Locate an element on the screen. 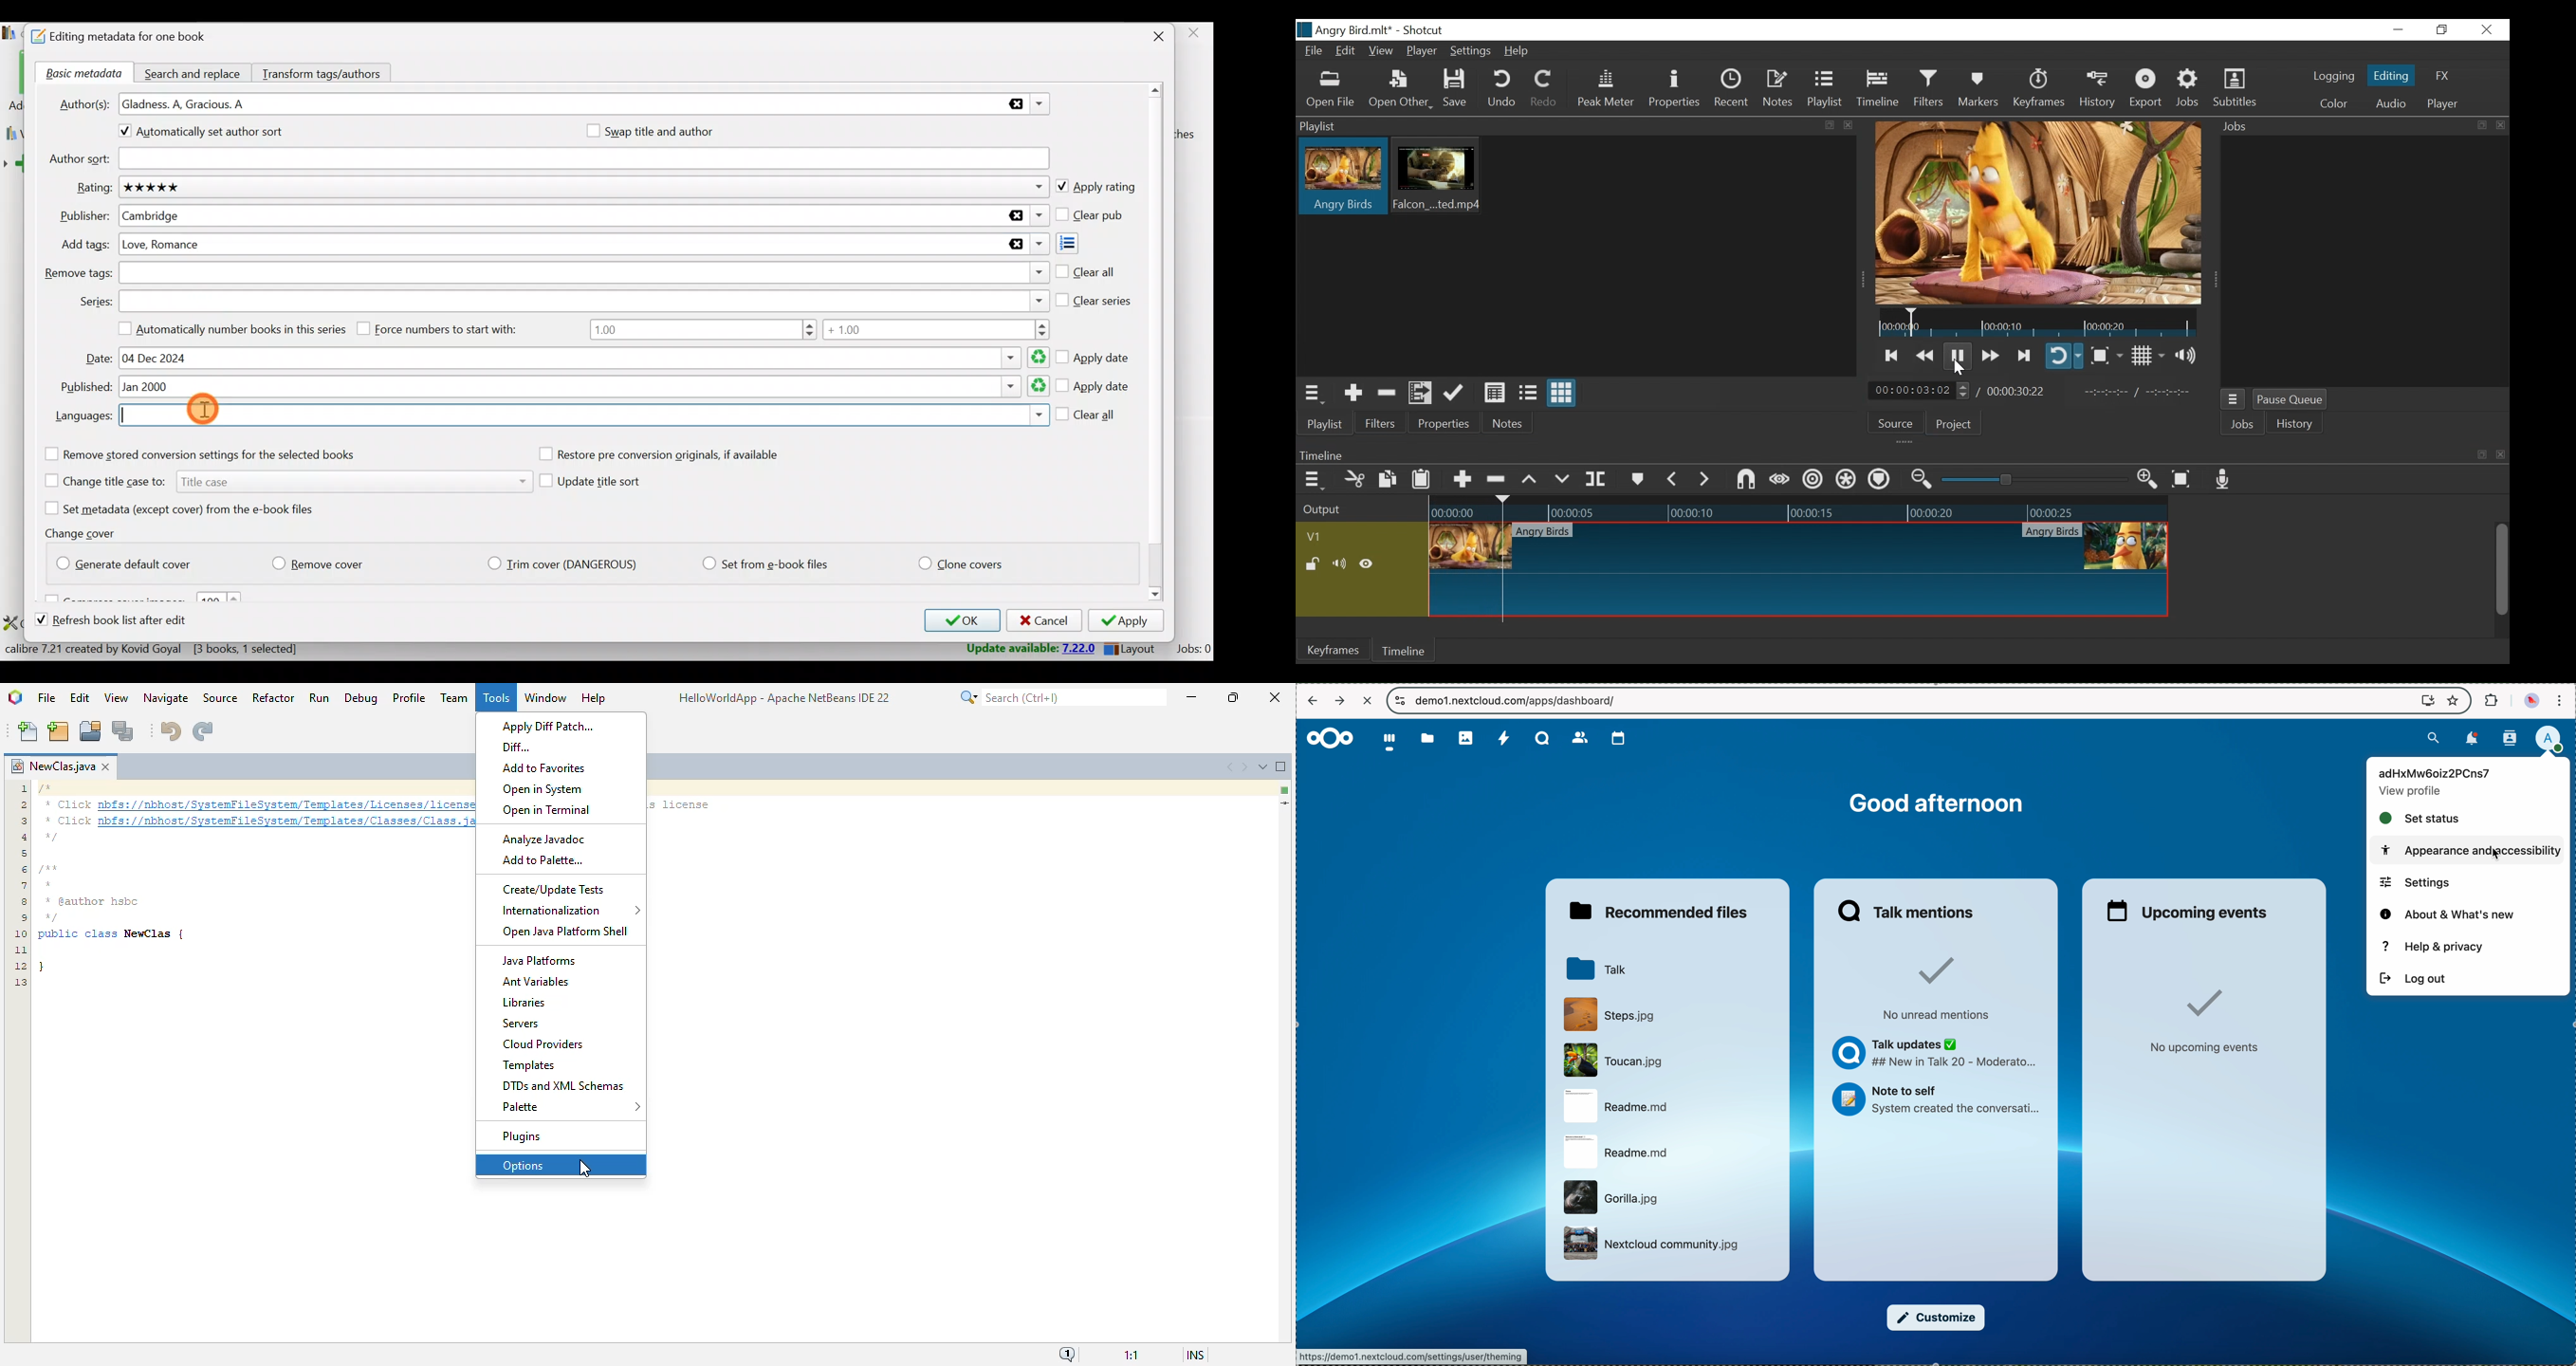 Image resolution: width=2576 pixels, height=1372 pixels. Basic metadata is located at coordinates (80, 74).